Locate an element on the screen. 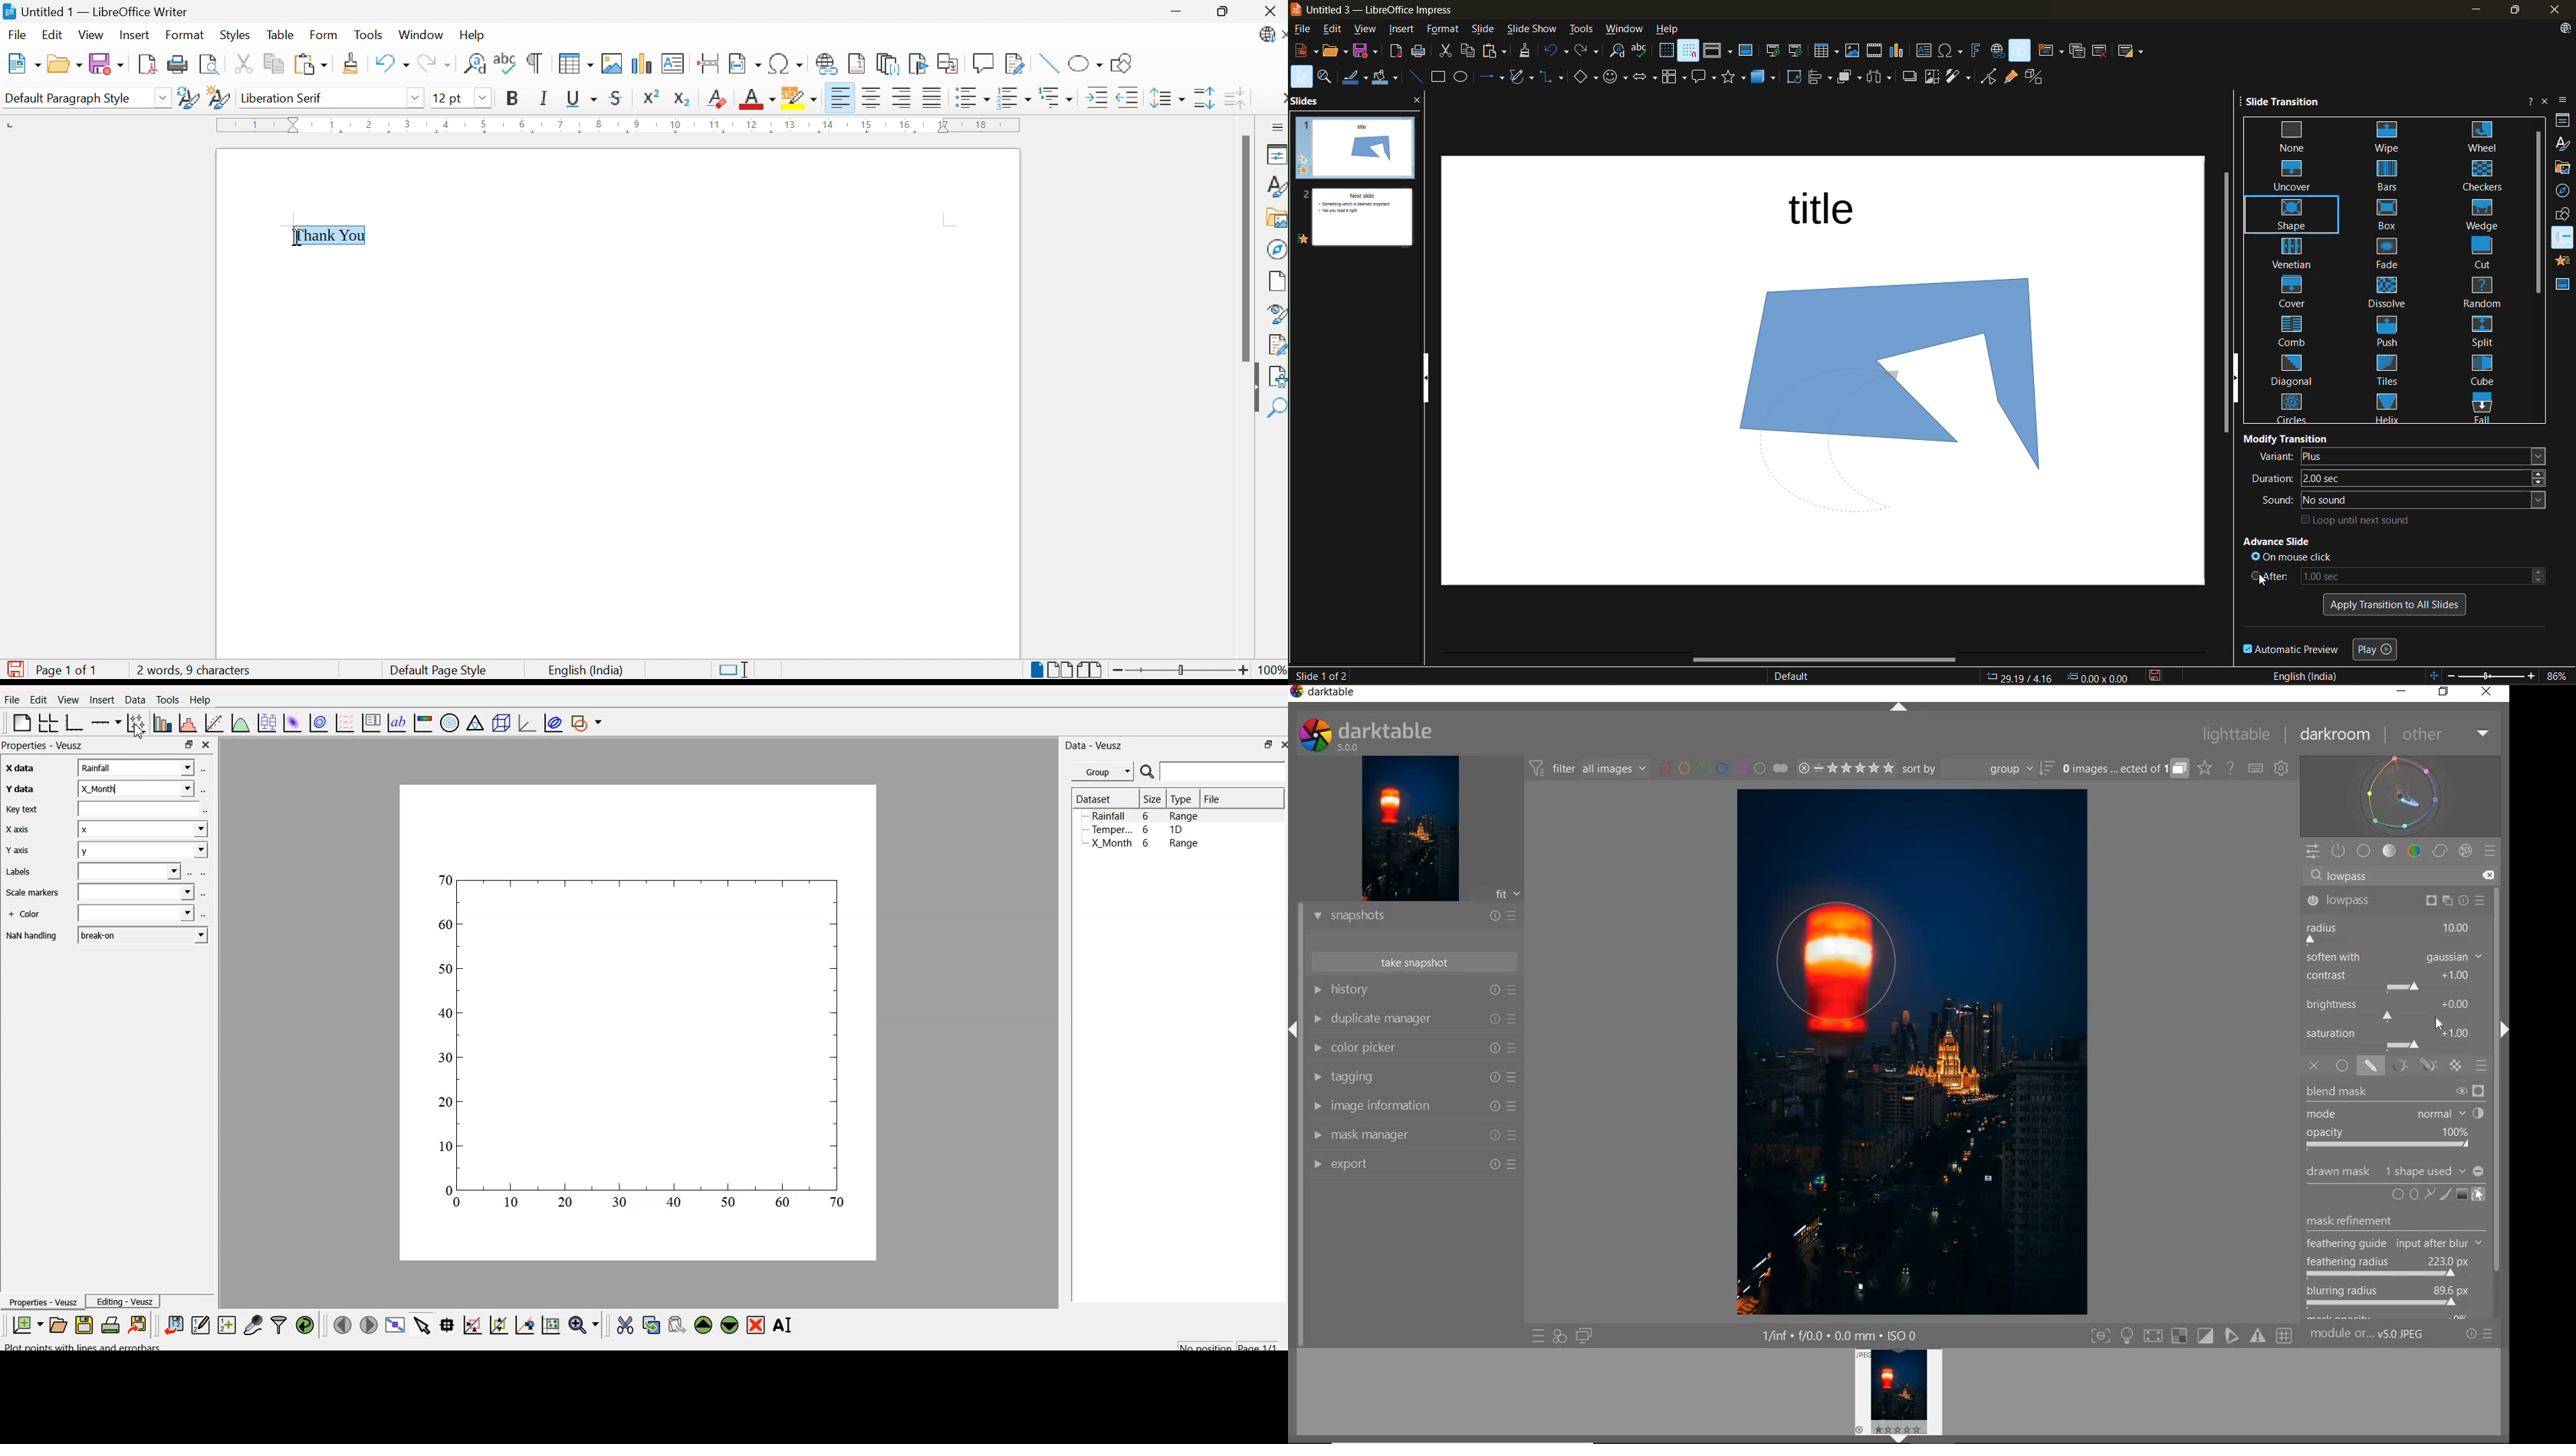 The height and width of the screenshot is (1456, 2576). Paste is located at coordinates (311, 65).